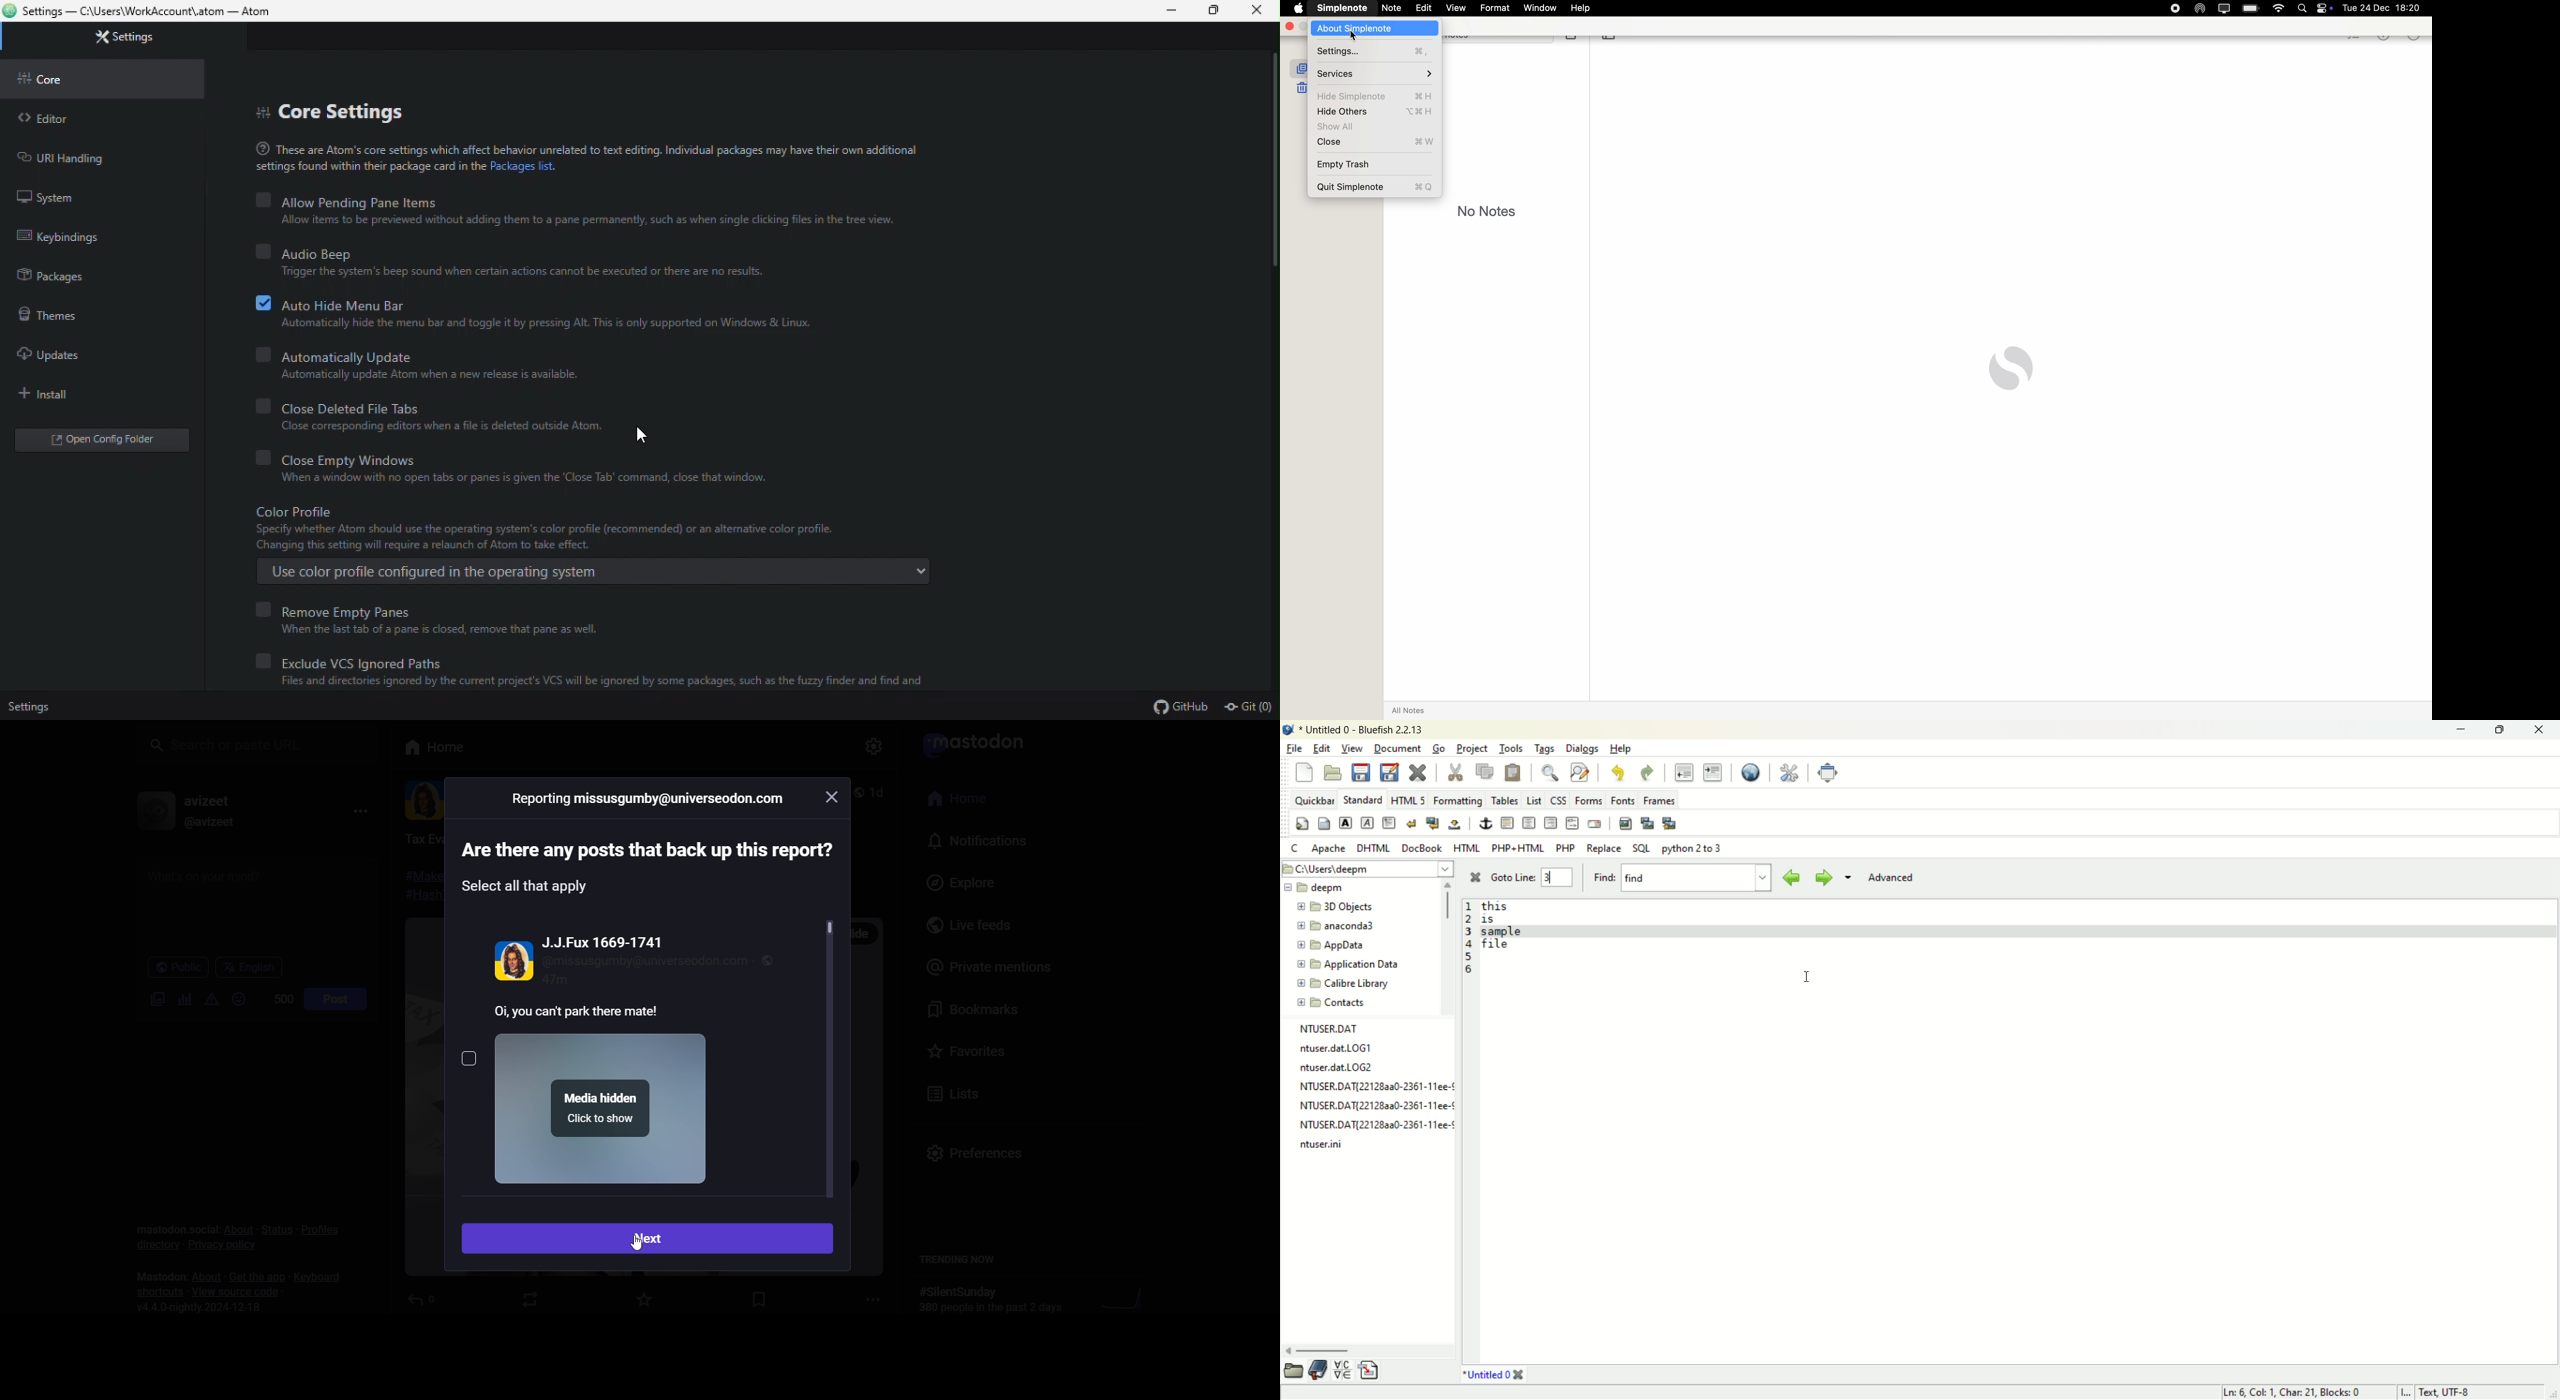 This screenshot has height=1400, width=2576. I want to click on post, so click(654, 1060).